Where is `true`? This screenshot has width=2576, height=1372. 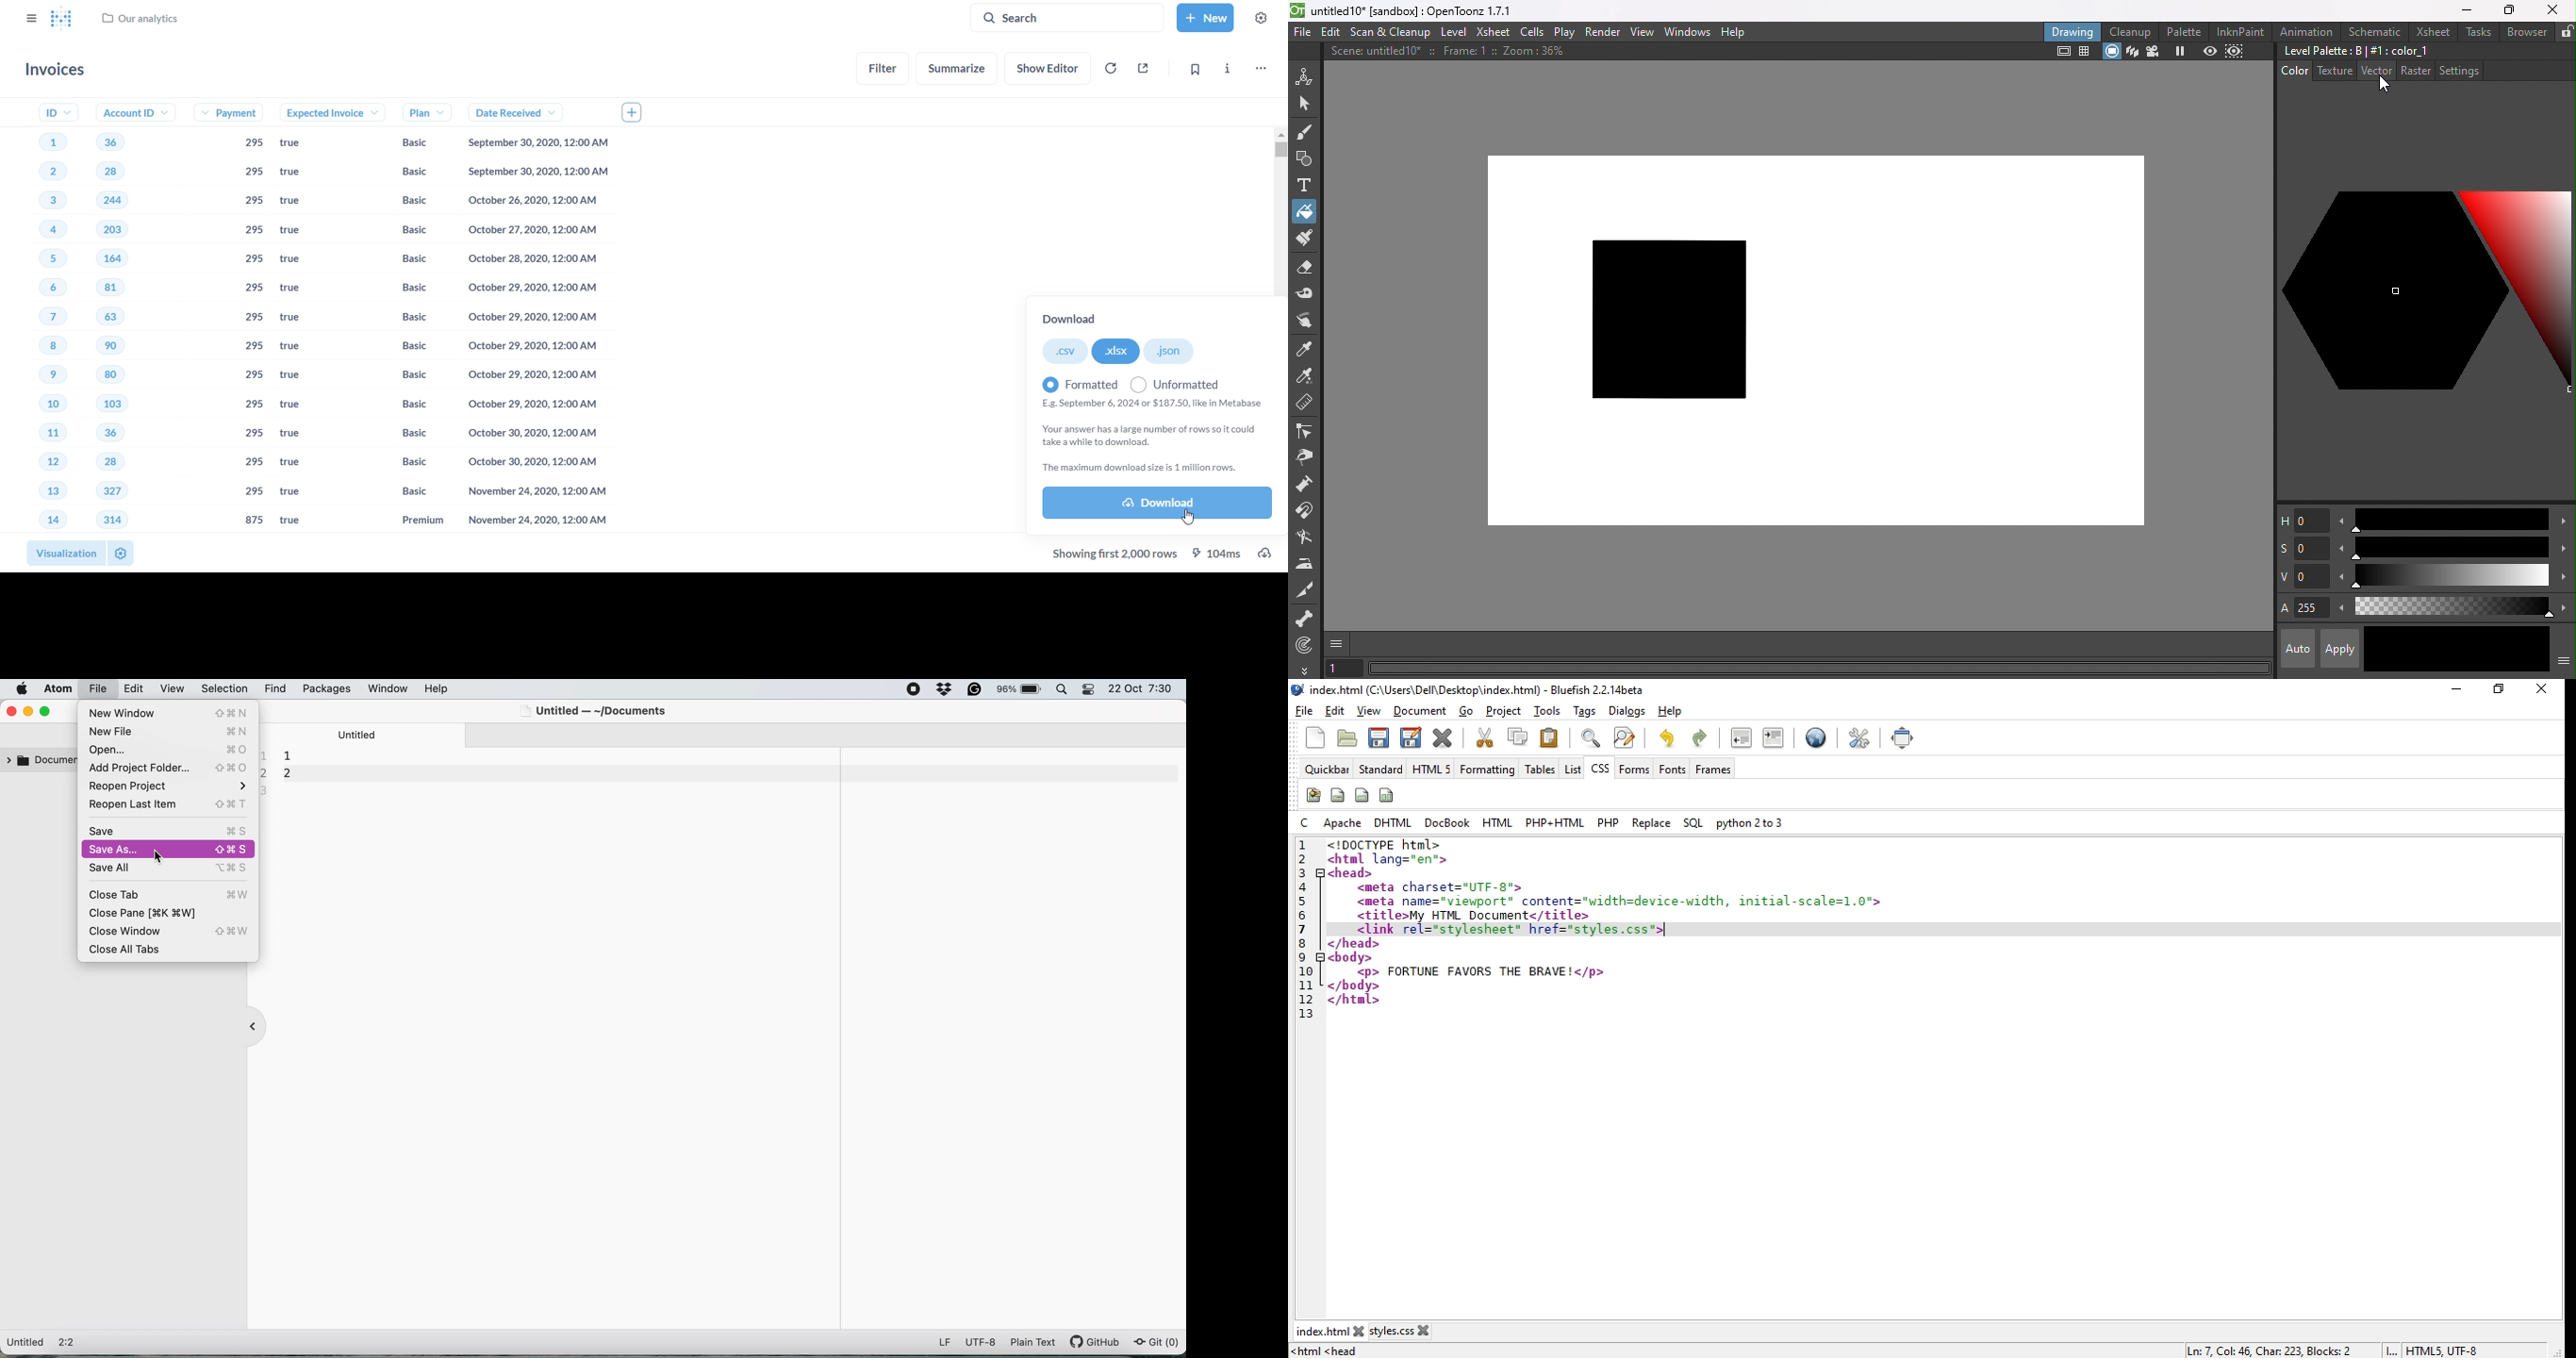 true is located at coordinates (299, 319).